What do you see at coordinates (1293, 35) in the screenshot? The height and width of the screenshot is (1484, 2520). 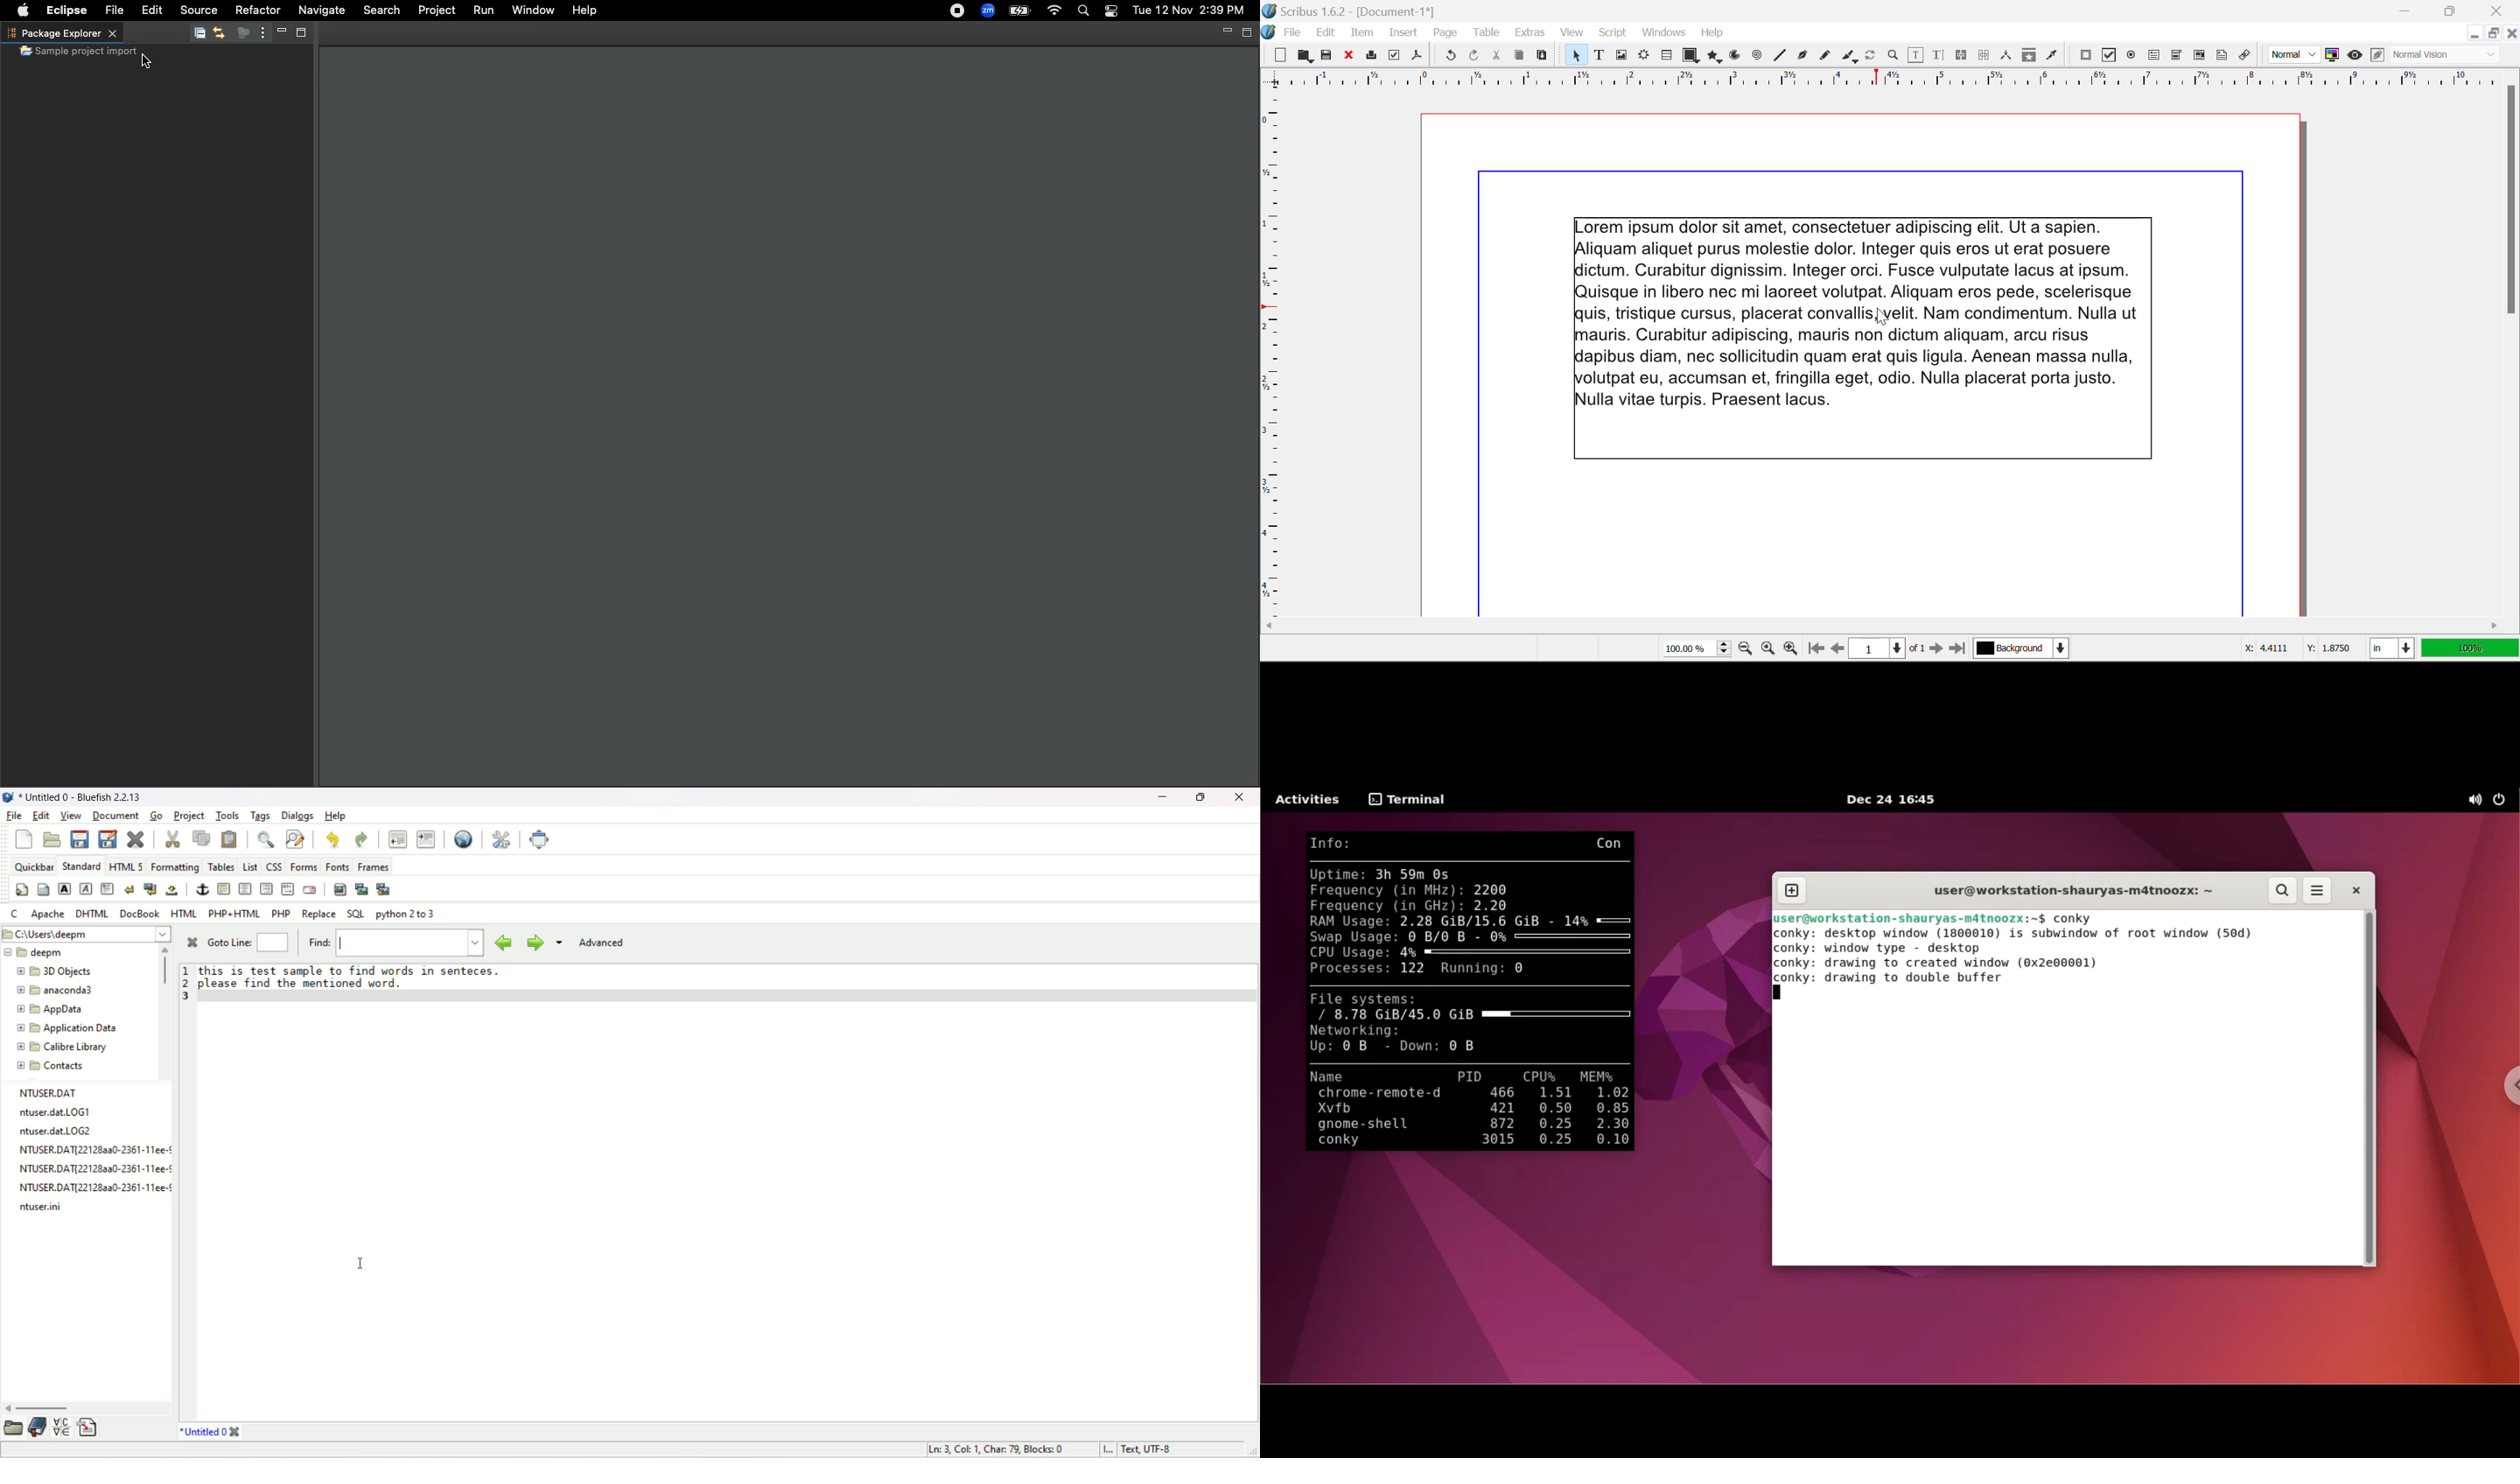 I see `File` at bounding box center [1293, 35].